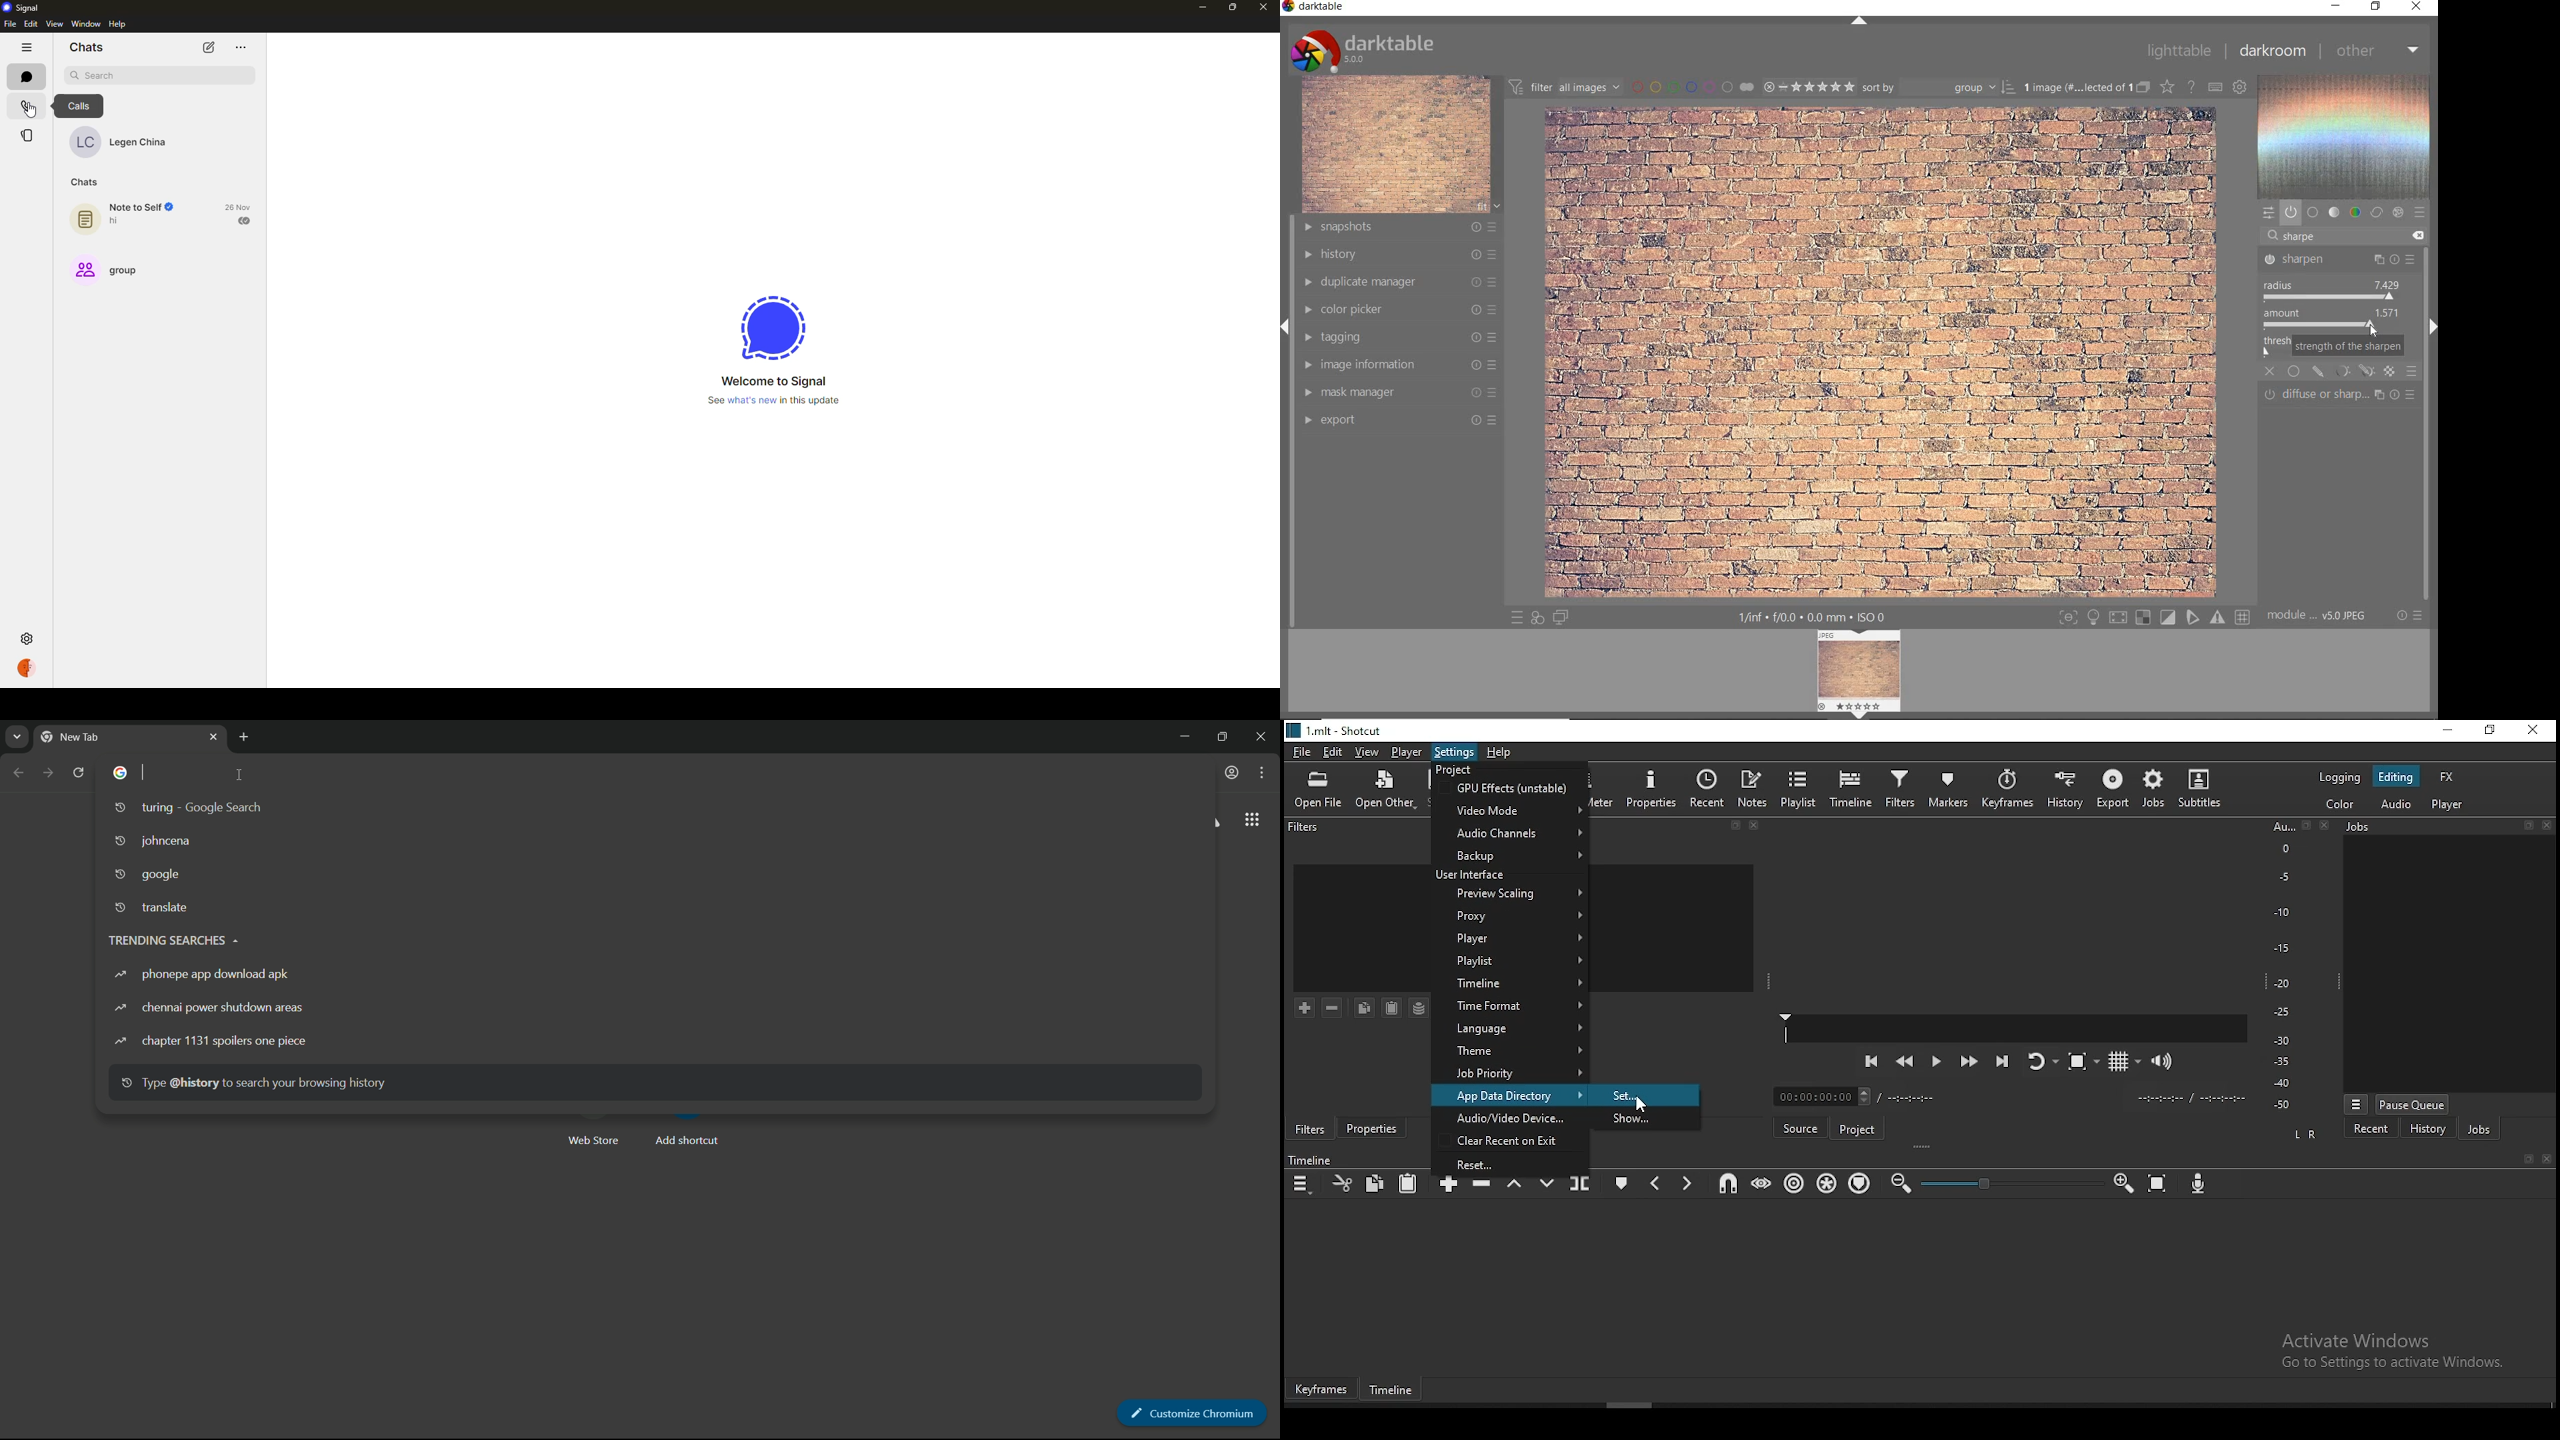 This screenshot has width=2576, height=1456. I want to click on previous, so click(1287, 333).